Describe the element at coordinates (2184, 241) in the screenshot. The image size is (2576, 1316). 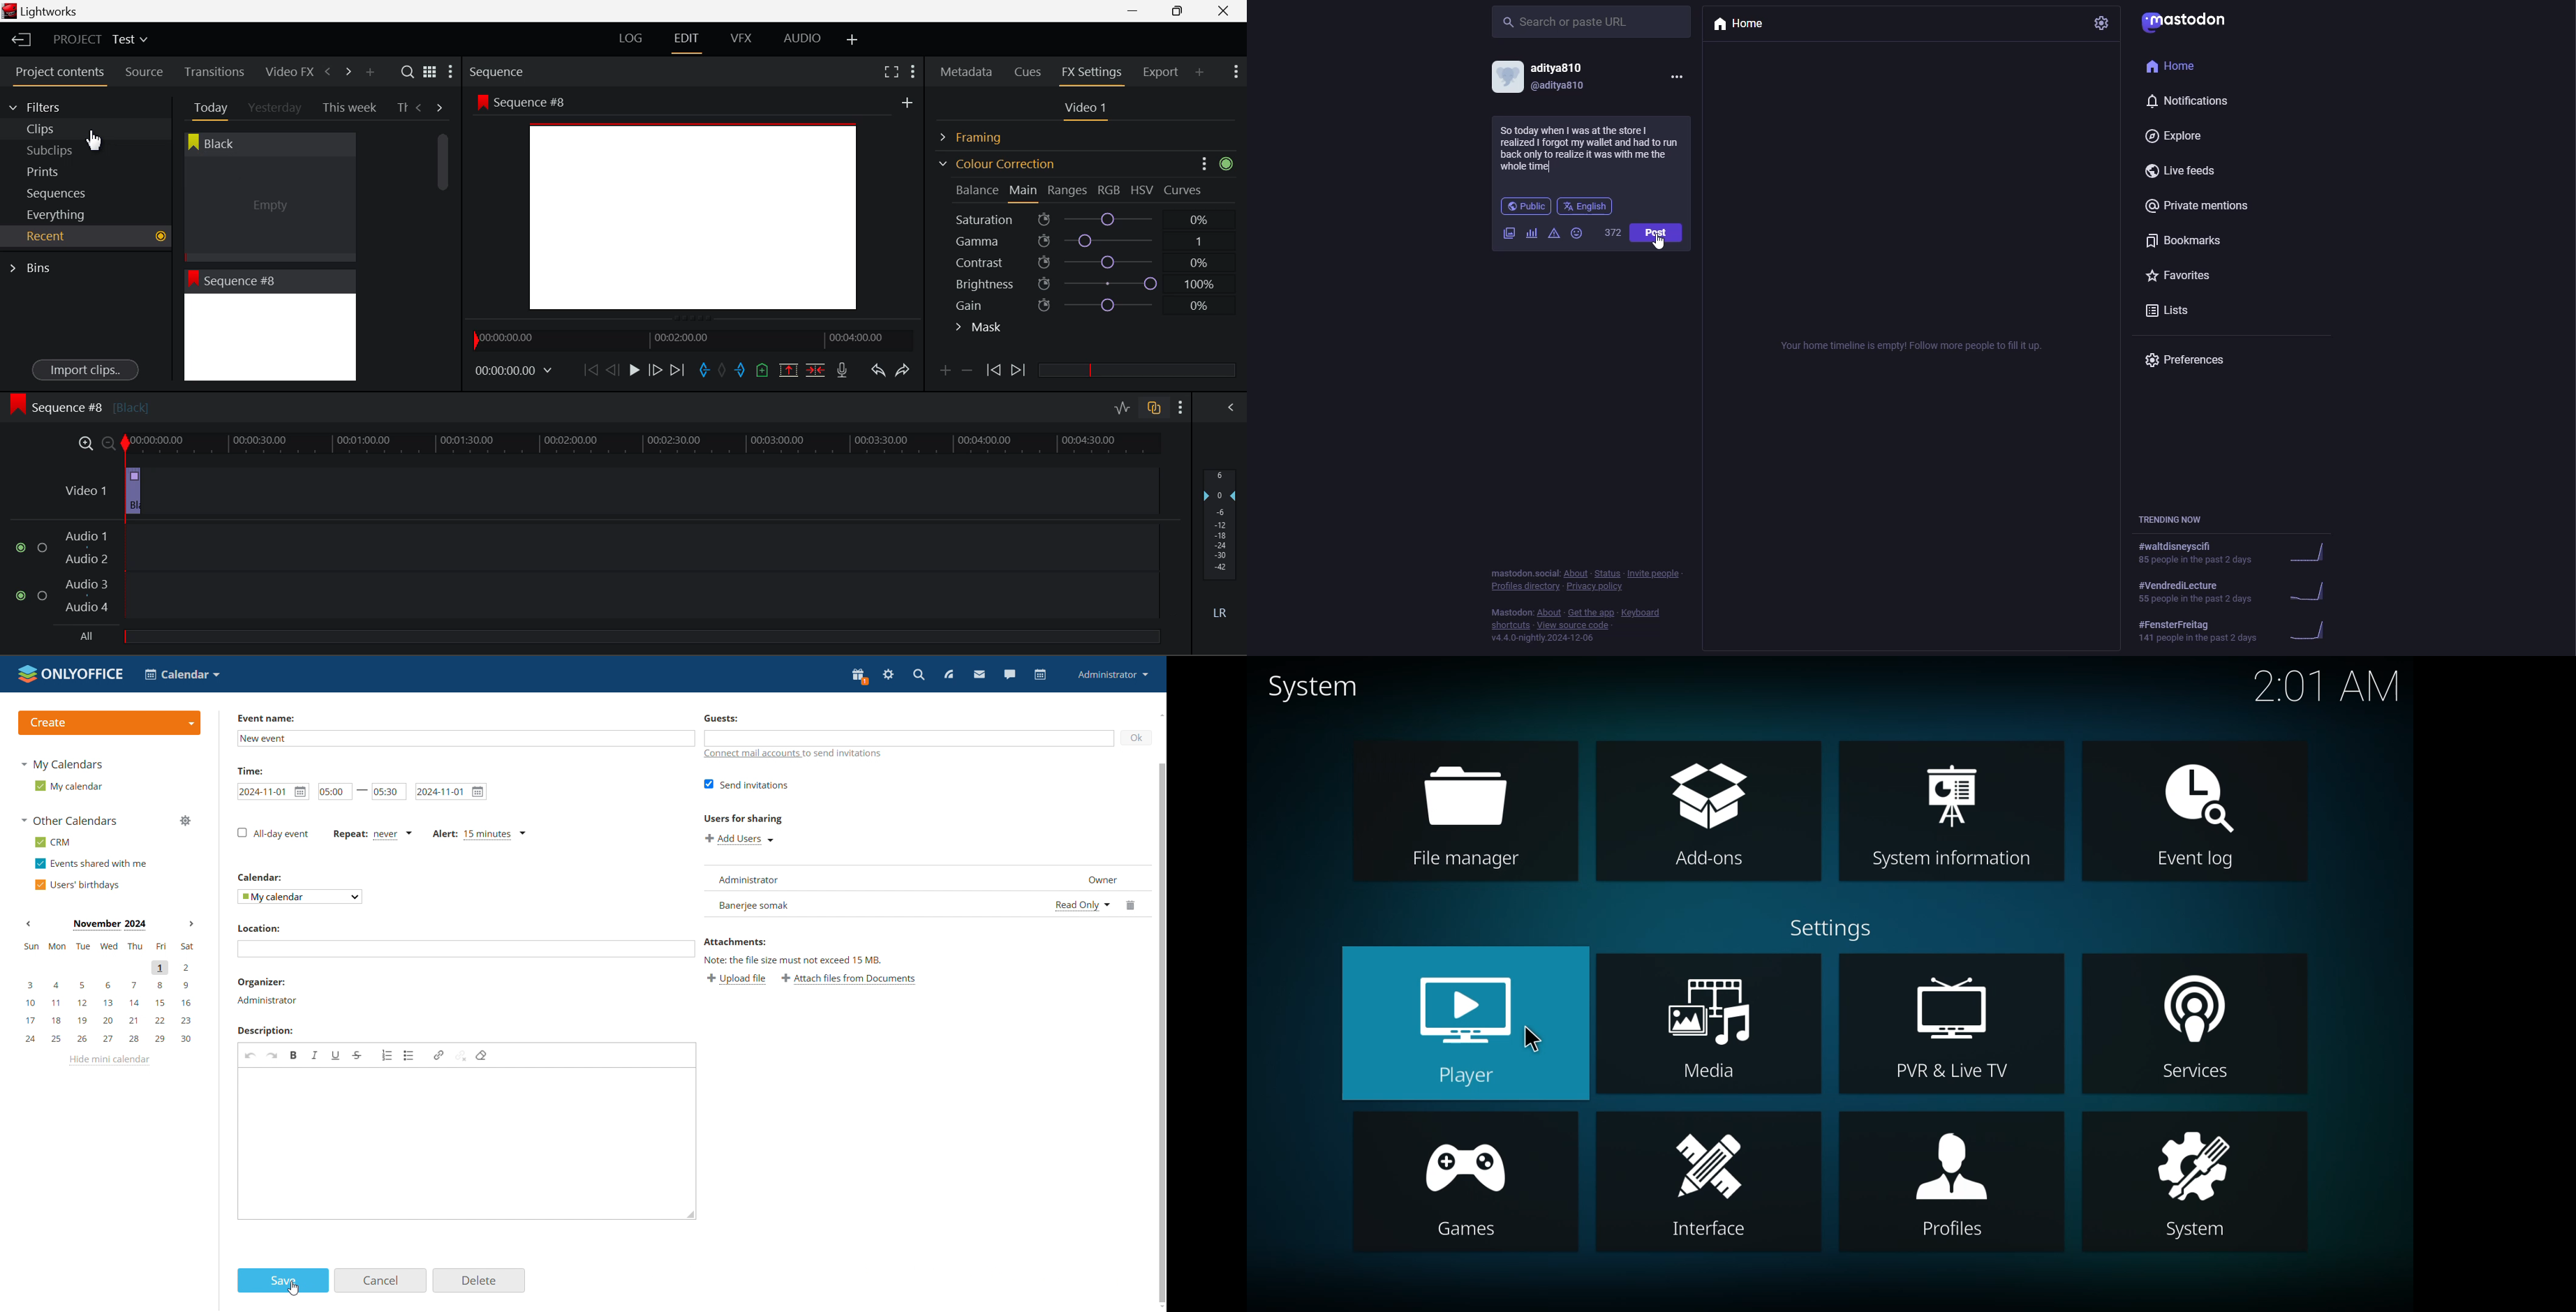
I see `bookmarks` at that location.